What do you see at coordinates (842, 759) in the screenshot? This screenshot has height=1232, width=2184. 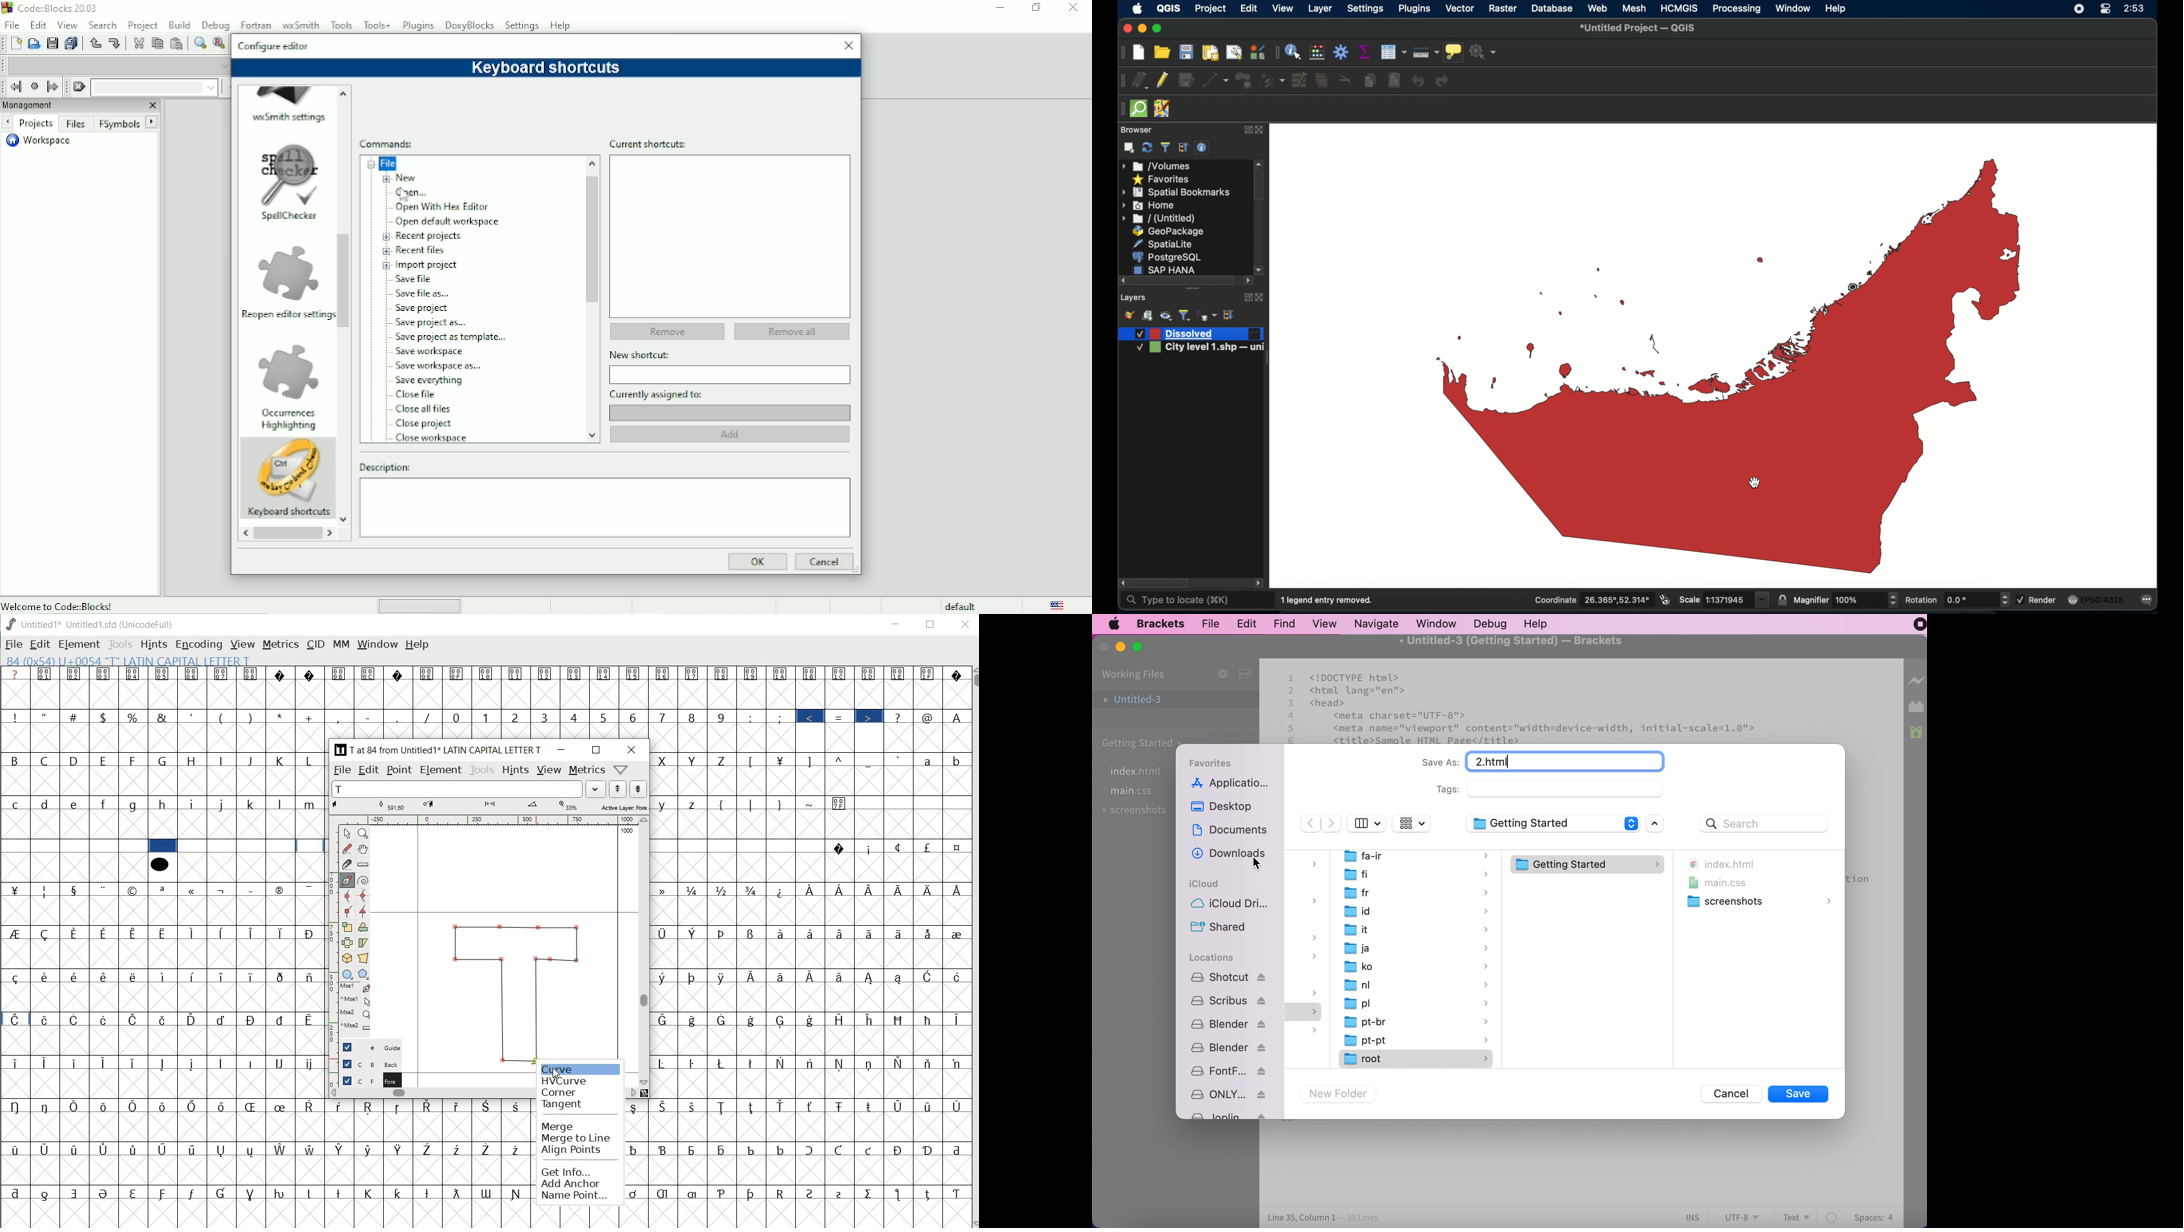 I see `^` at bounding box center [842, 759].